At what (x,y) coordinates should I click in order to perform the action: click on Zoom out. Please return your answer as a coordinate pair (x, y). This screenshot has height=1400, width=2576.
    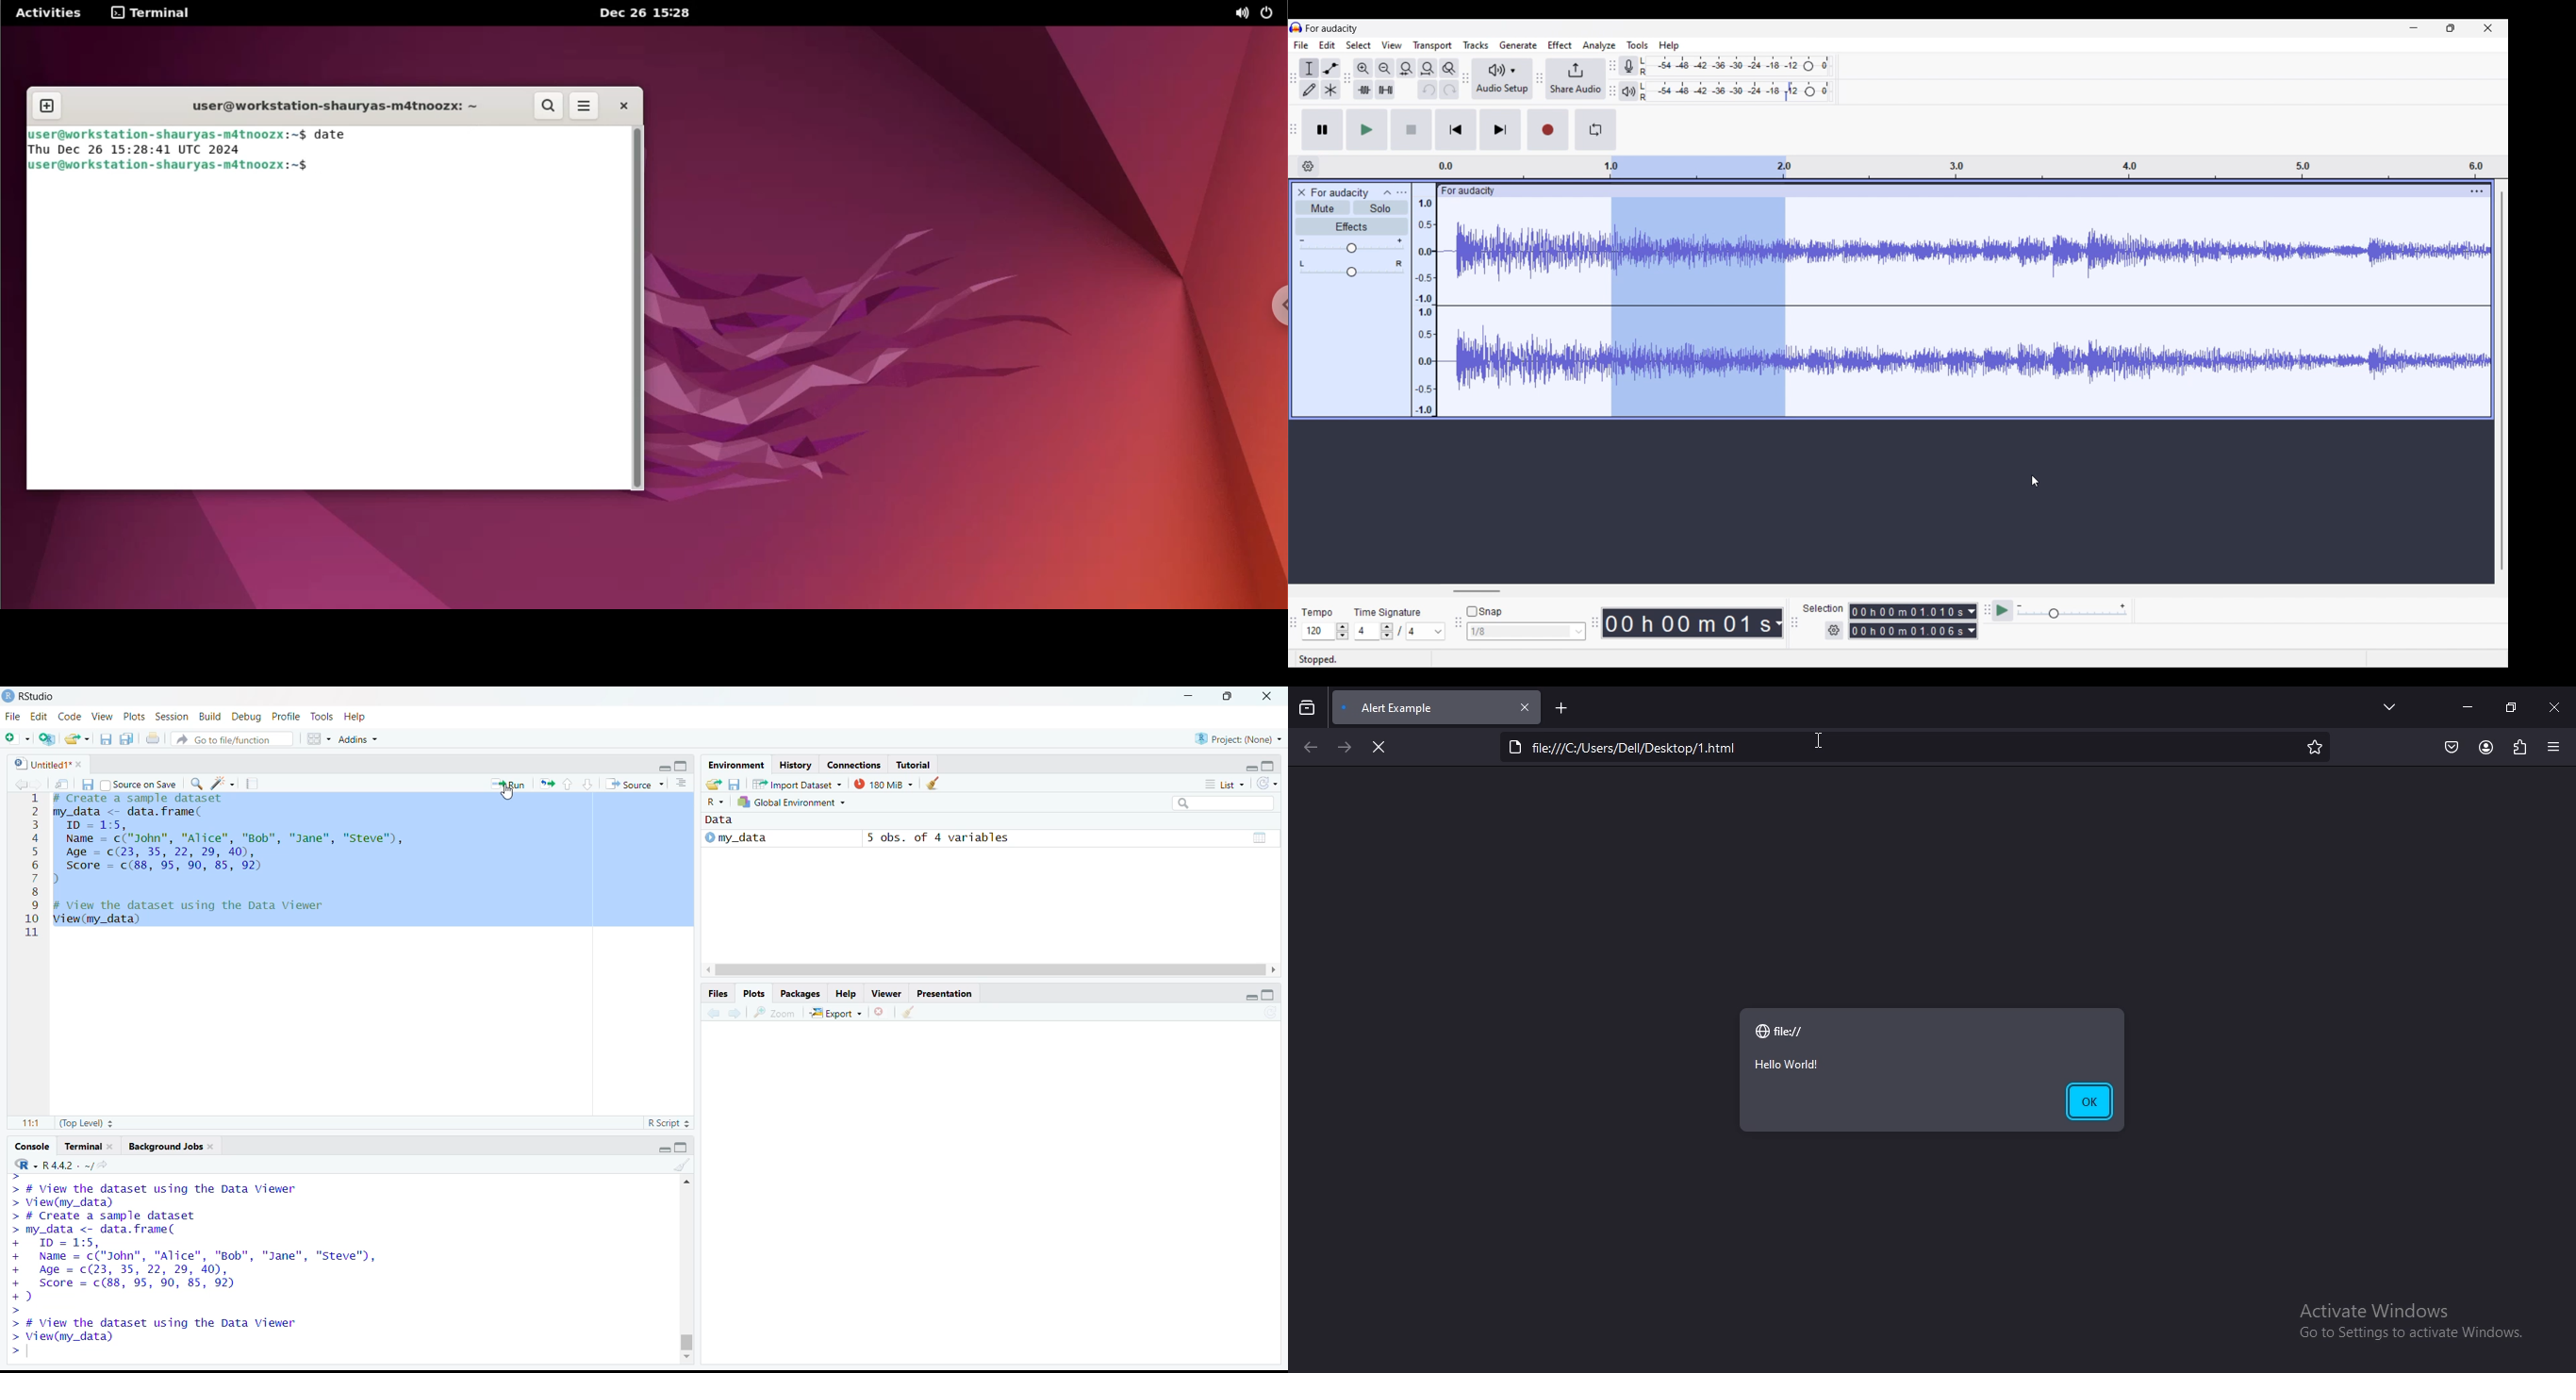
    Looking at the image, I should click on (1385, 68).